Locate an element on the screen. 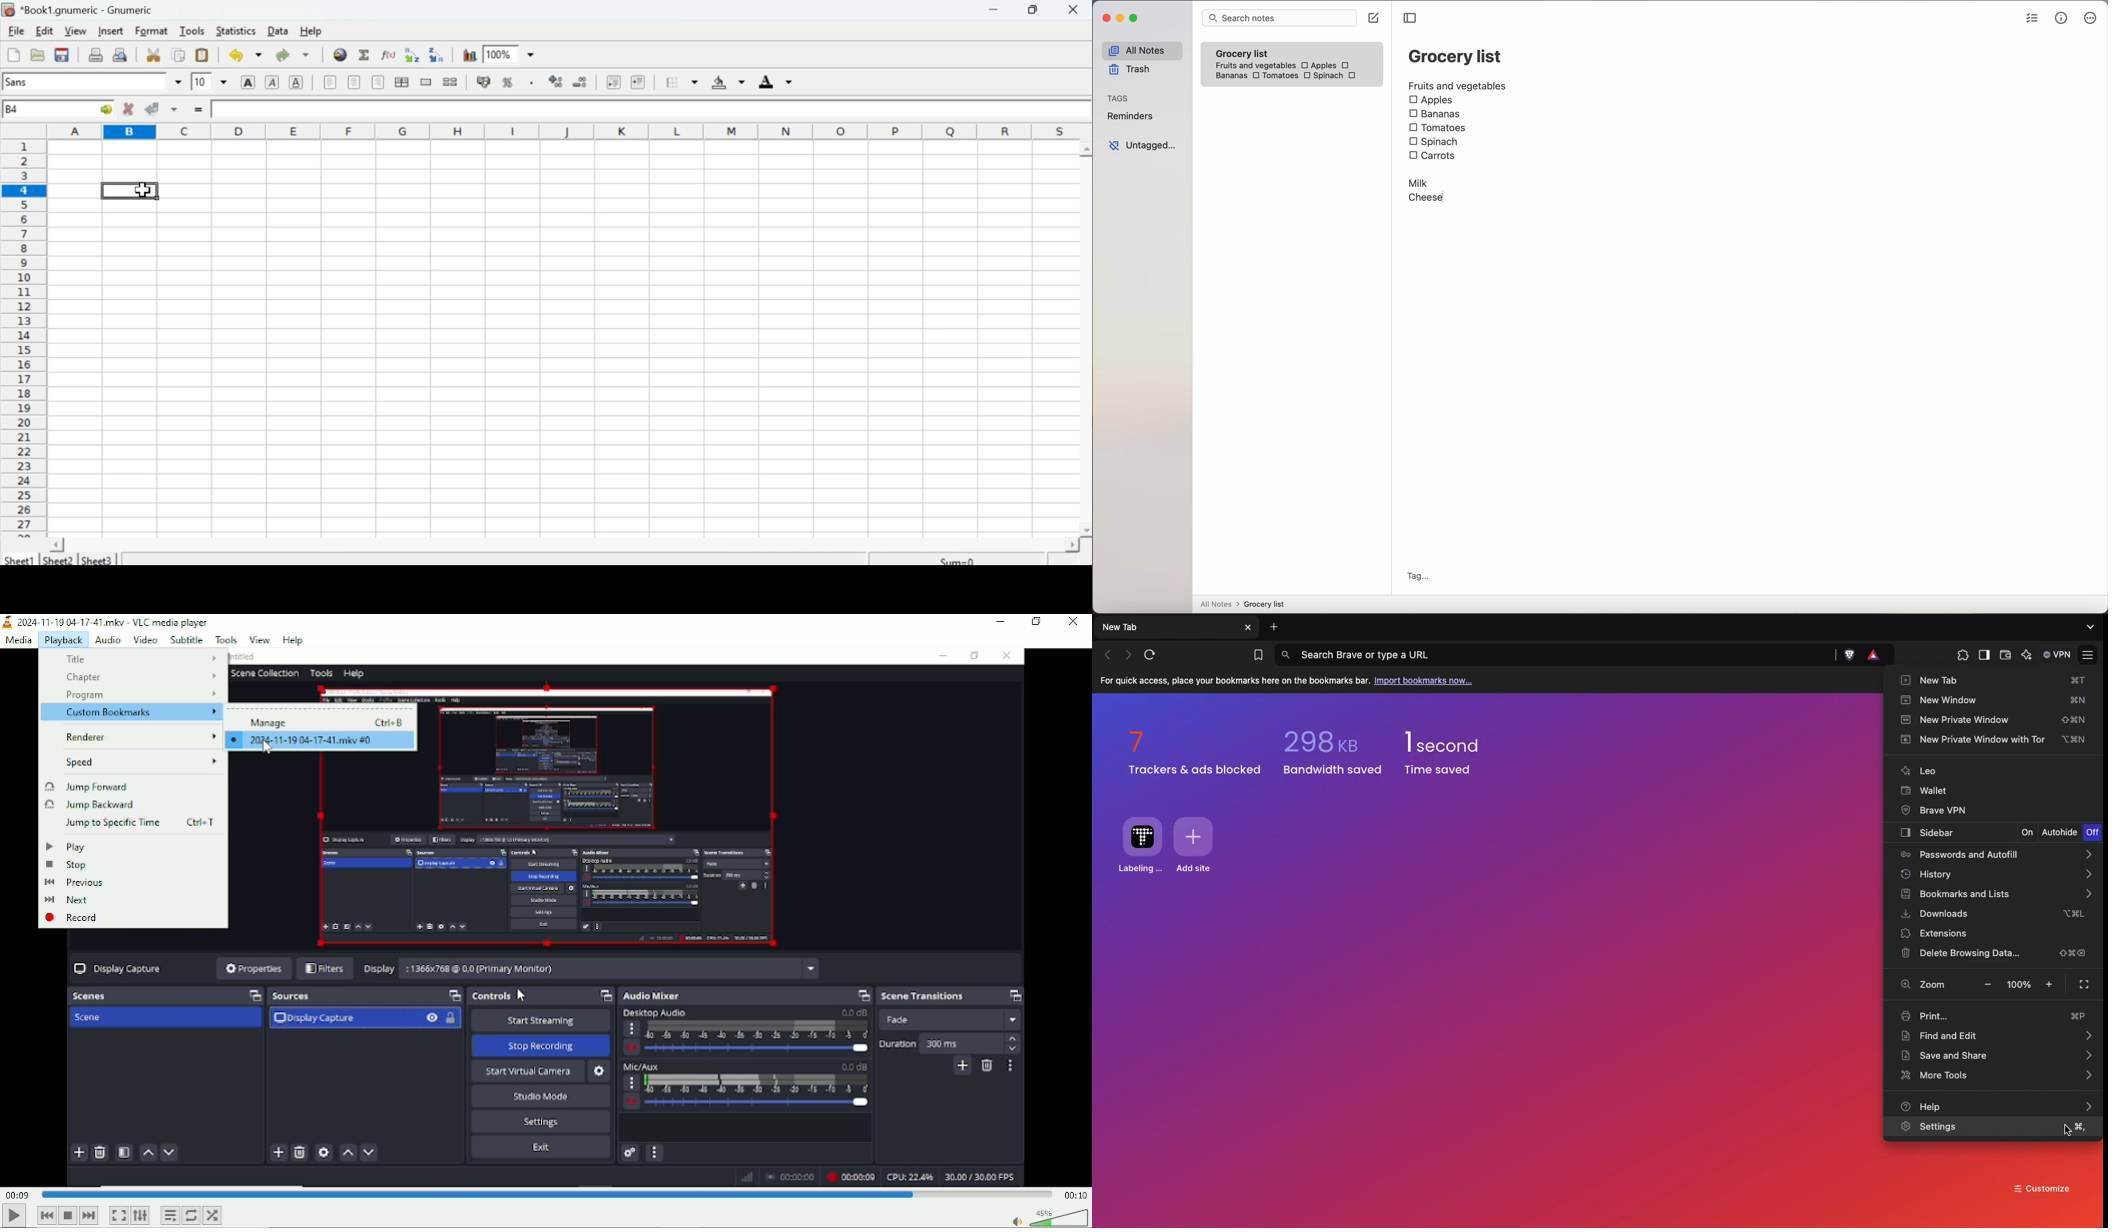  New window is located at coordinates (1994, 700).